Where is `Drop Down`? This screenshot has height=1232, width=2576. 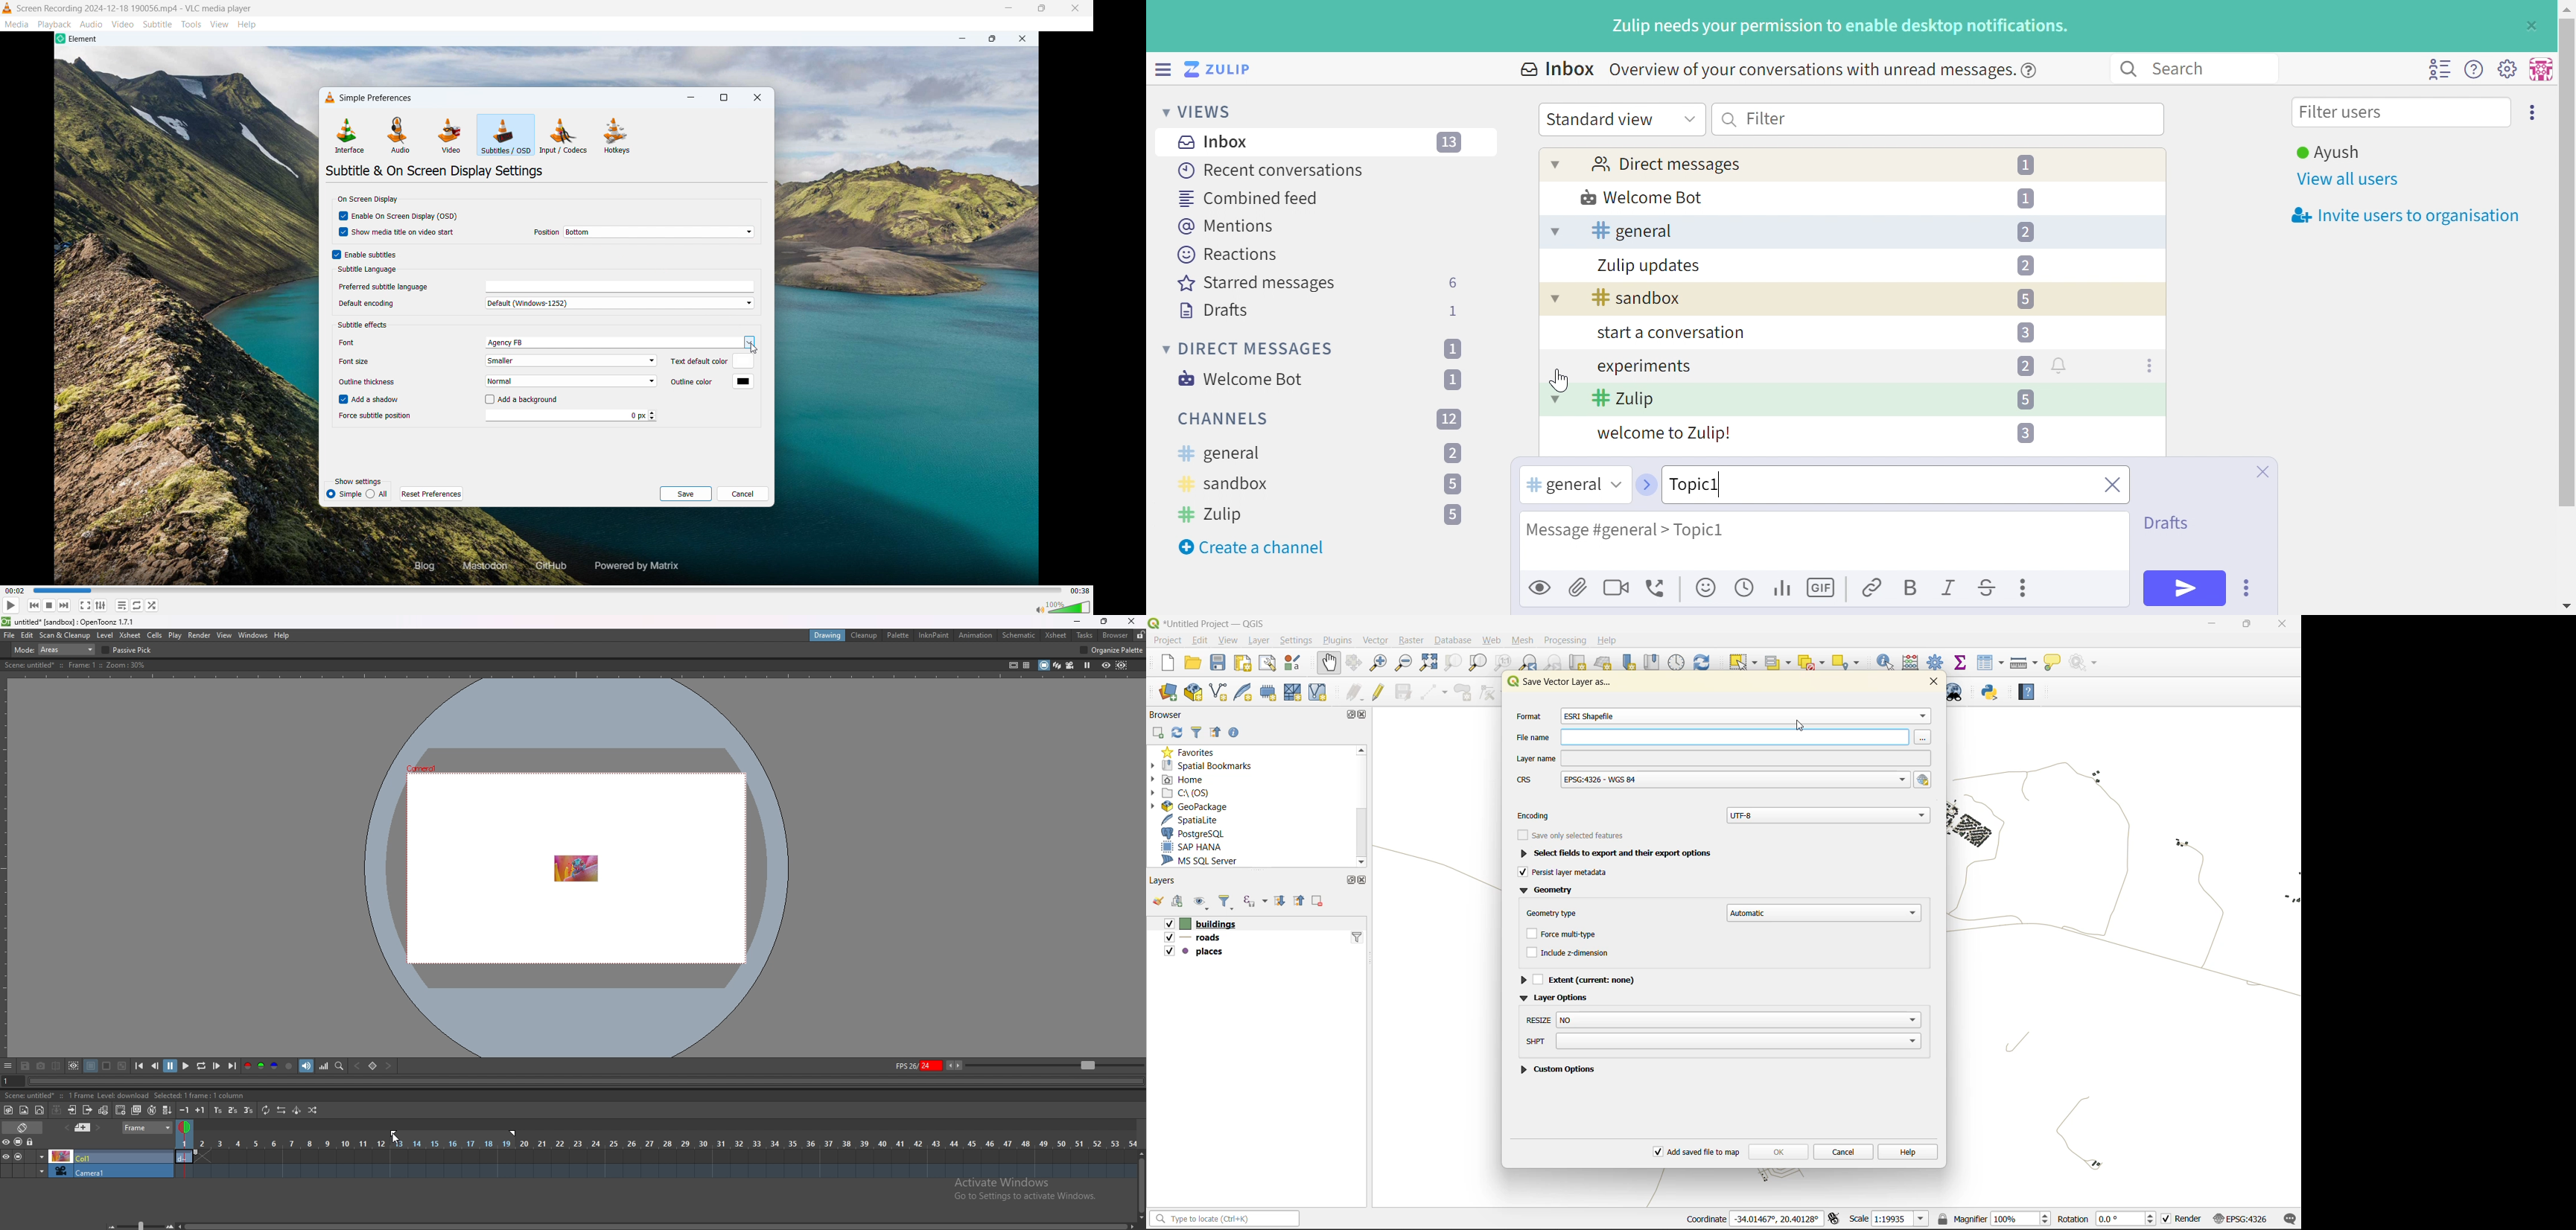
Drop Down is located at coordinates (1552, 301).